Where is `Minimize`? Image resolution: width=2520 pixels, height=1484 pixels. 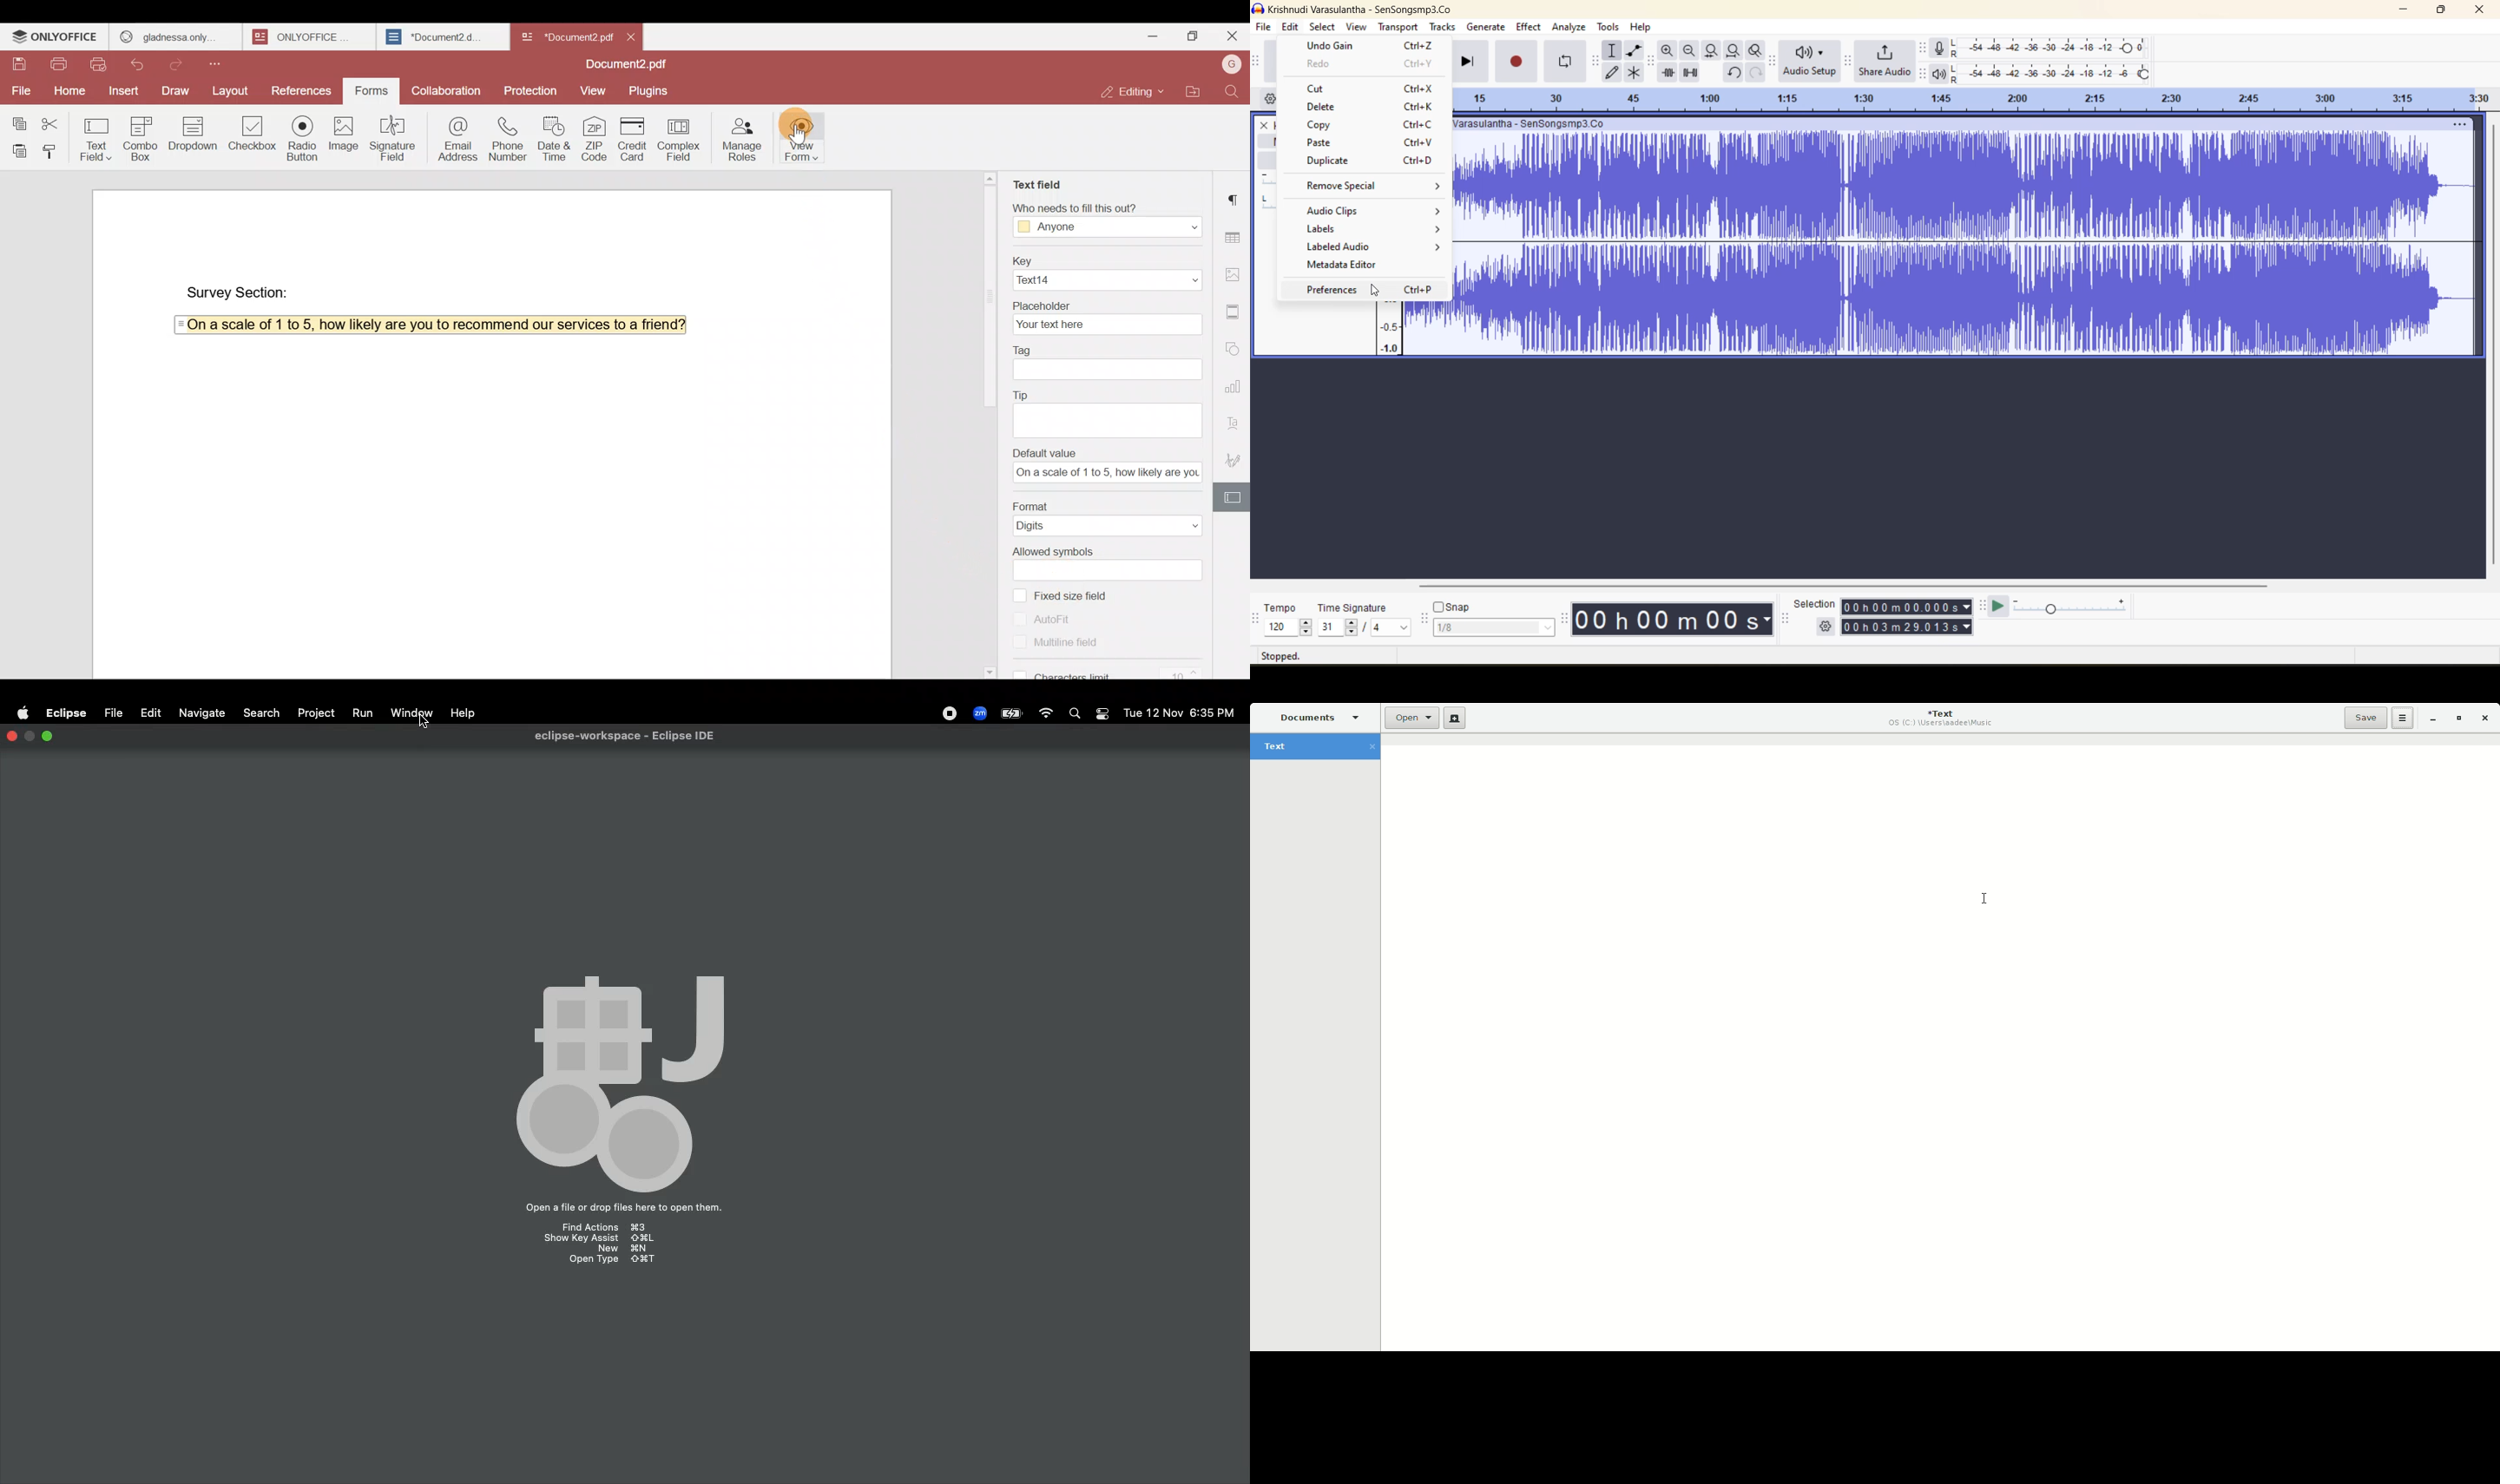 Minimize is located at coordinates (1157, 36).